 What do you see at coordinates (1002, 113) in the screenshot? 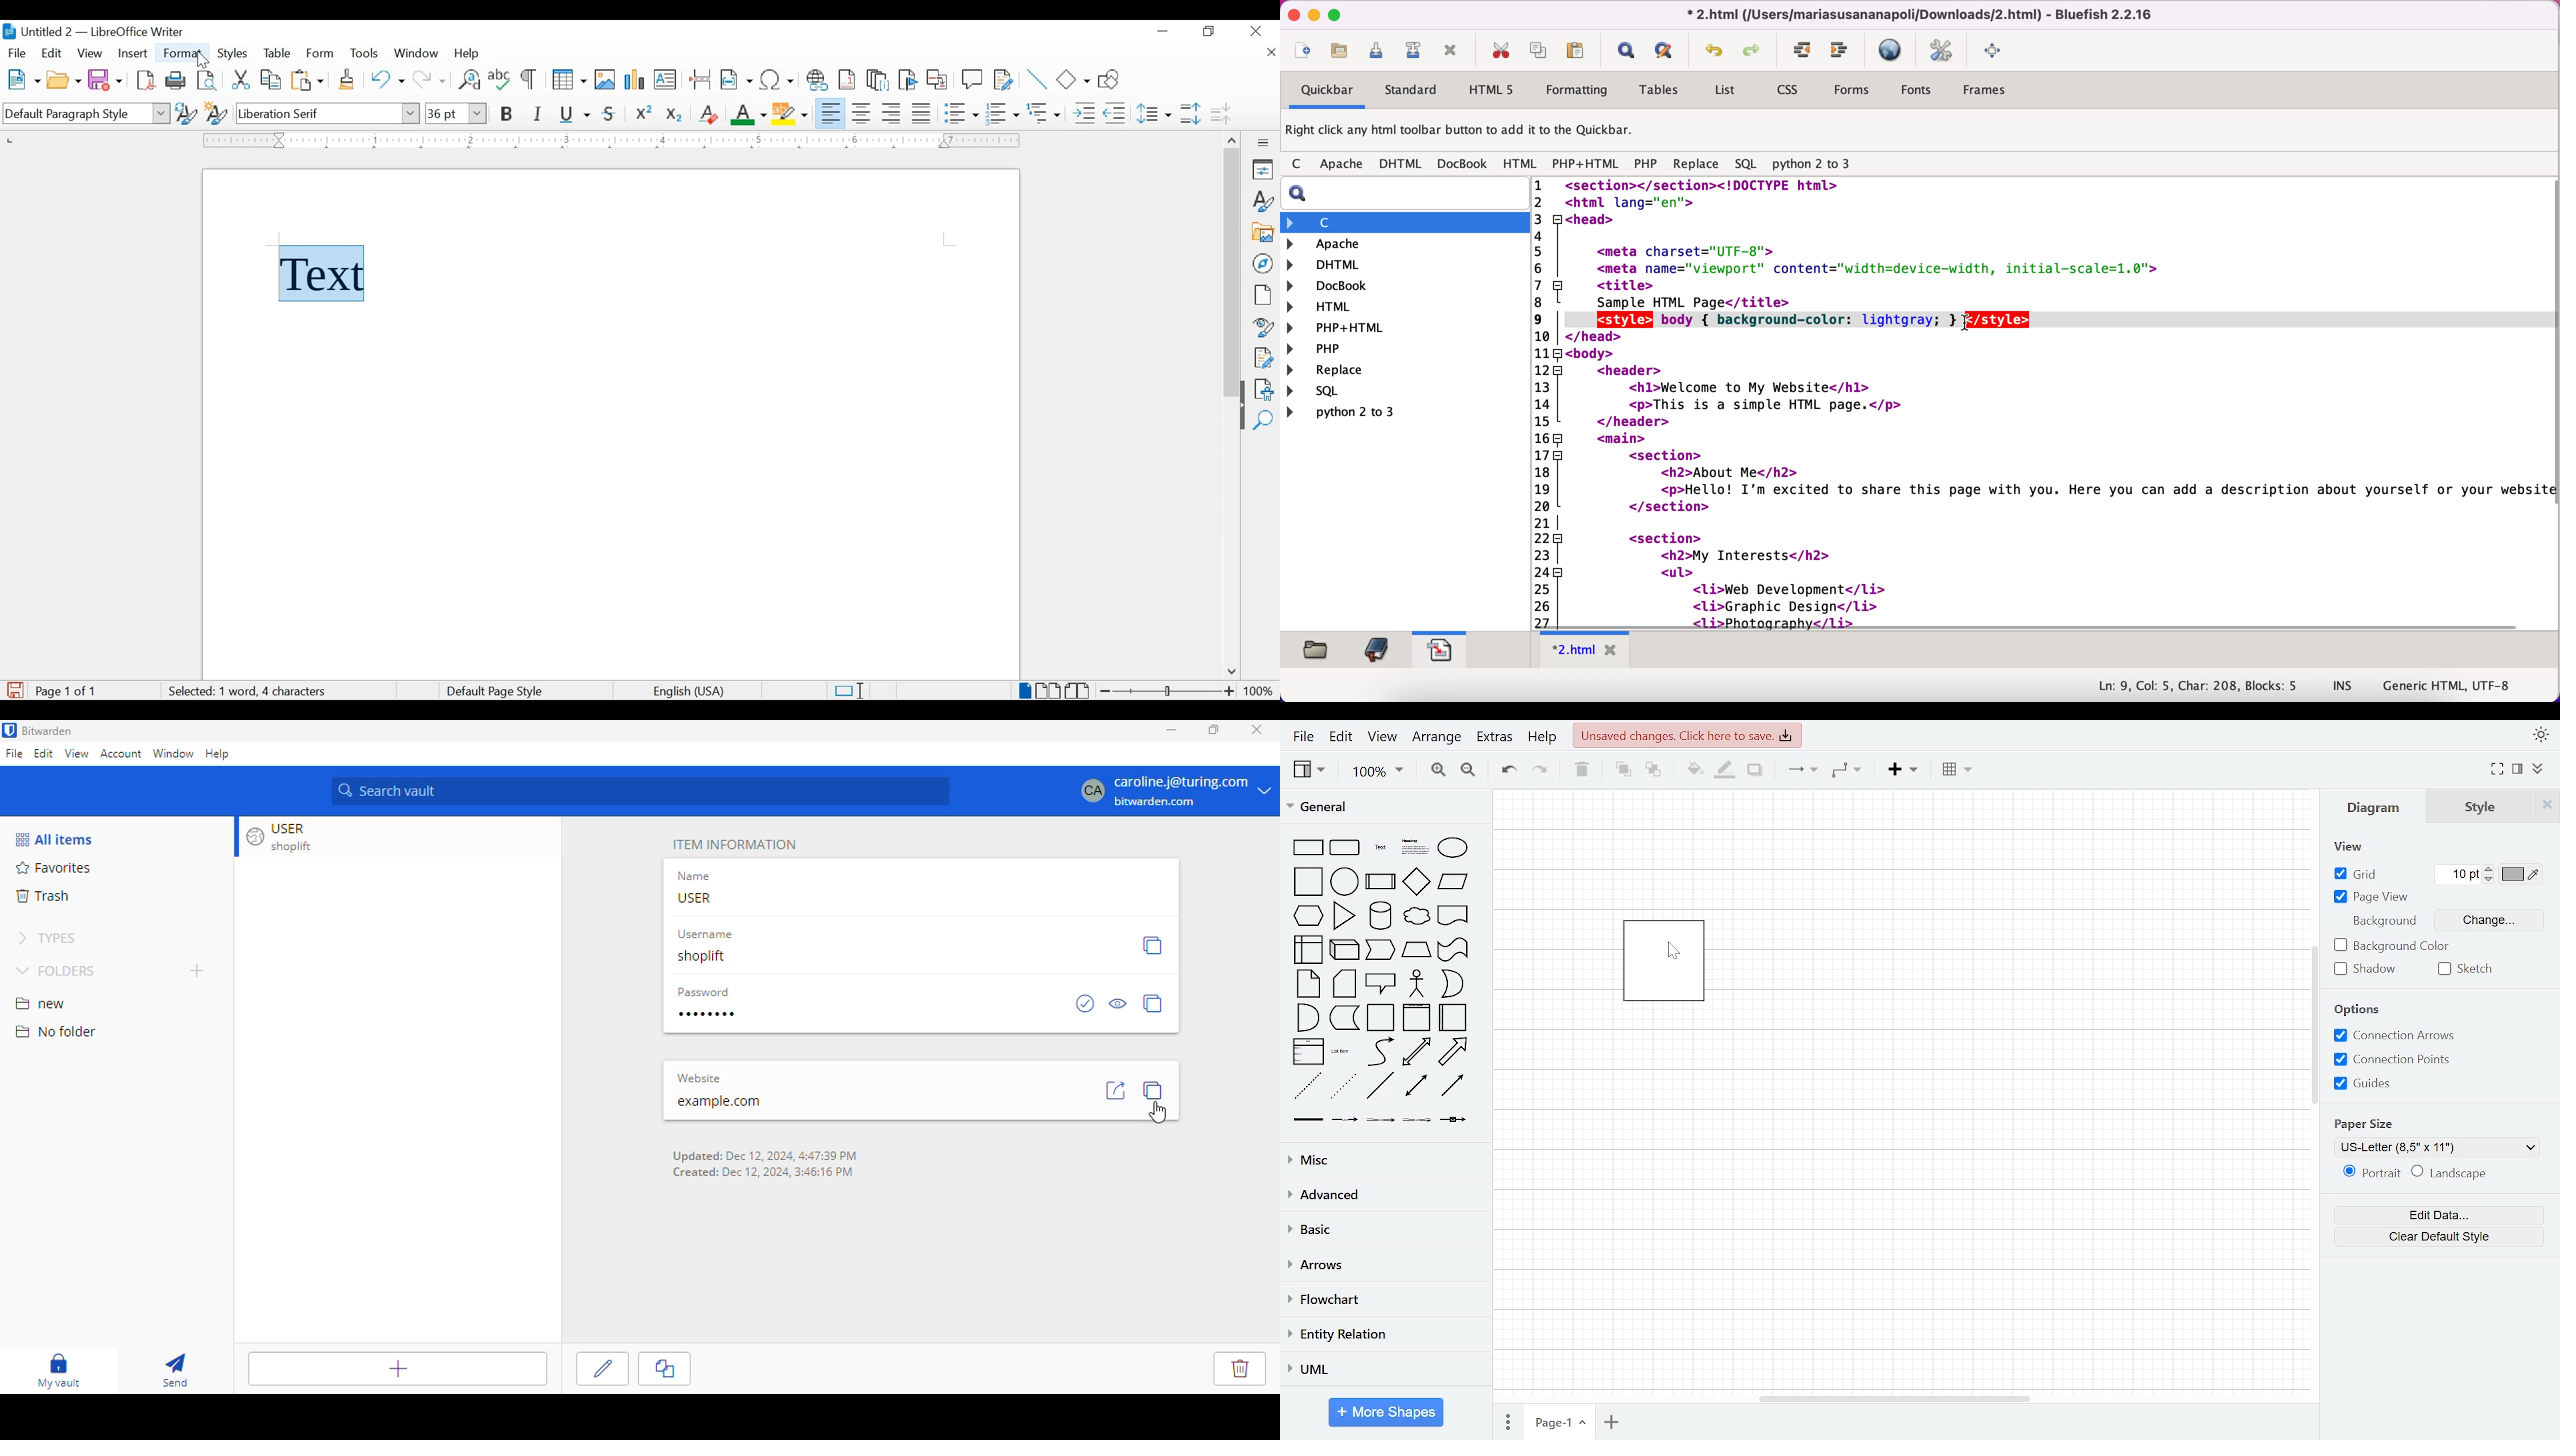
I see `toggle ordered list` at bounding box center [1002, 113].